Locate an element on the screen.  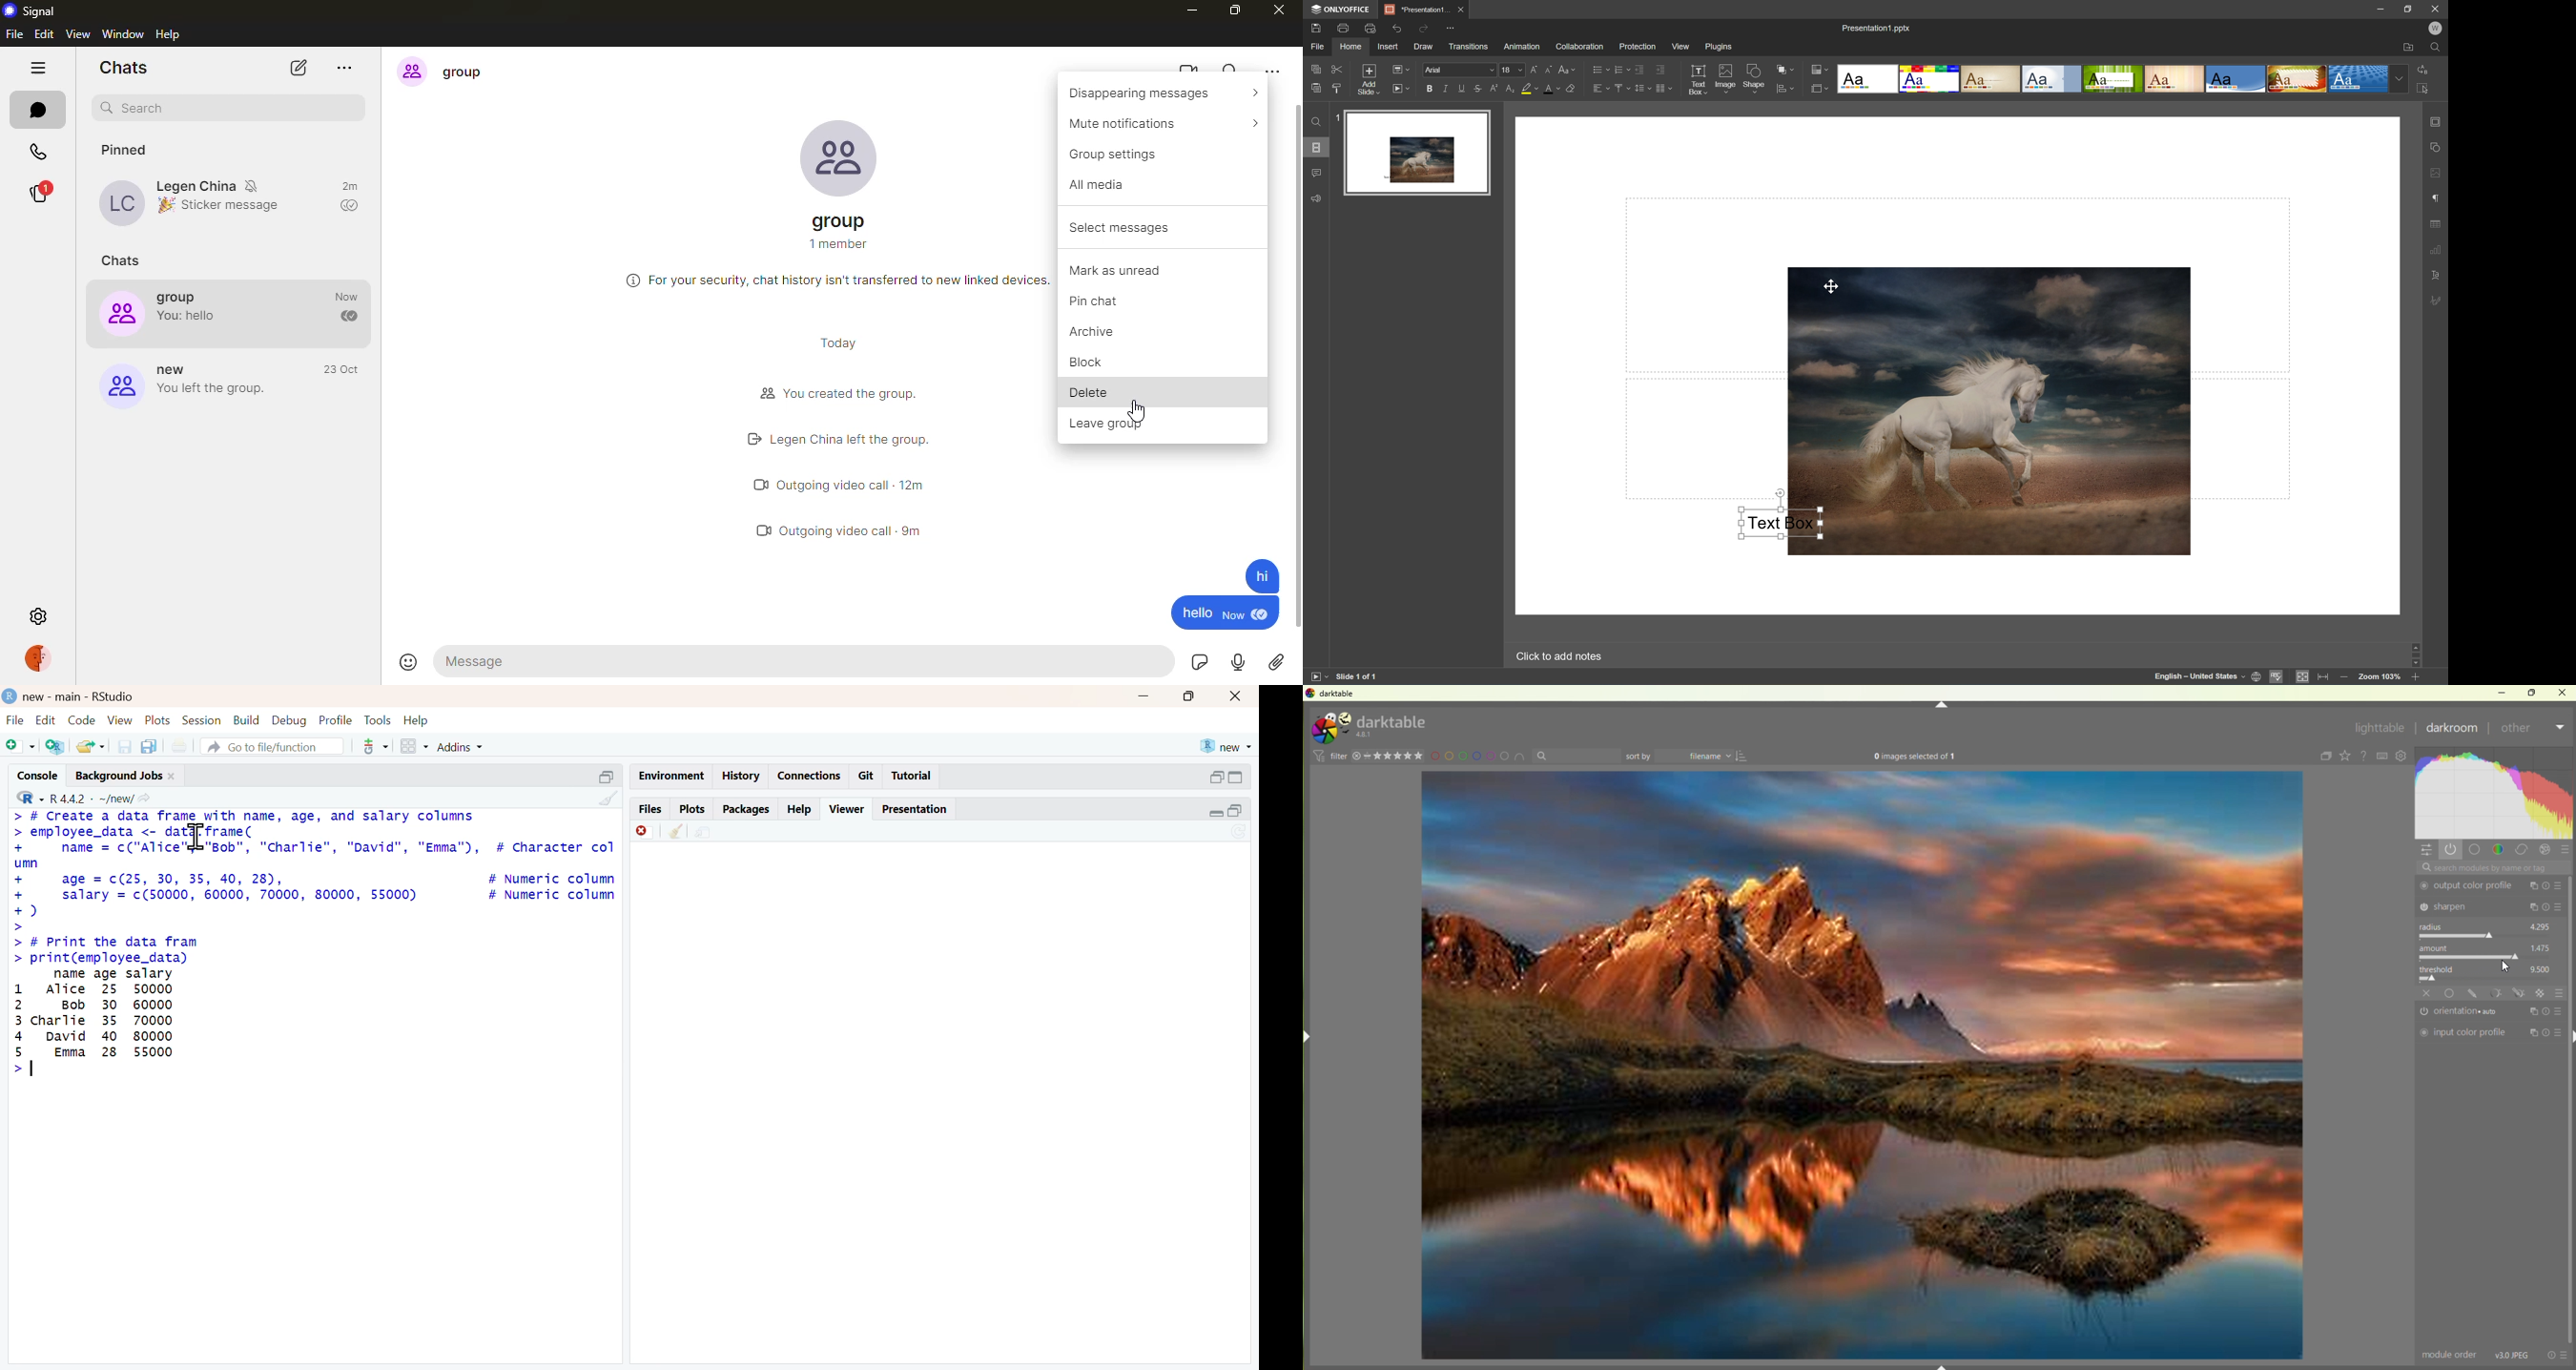
Collapse  is located at coordinates (1942, 705).